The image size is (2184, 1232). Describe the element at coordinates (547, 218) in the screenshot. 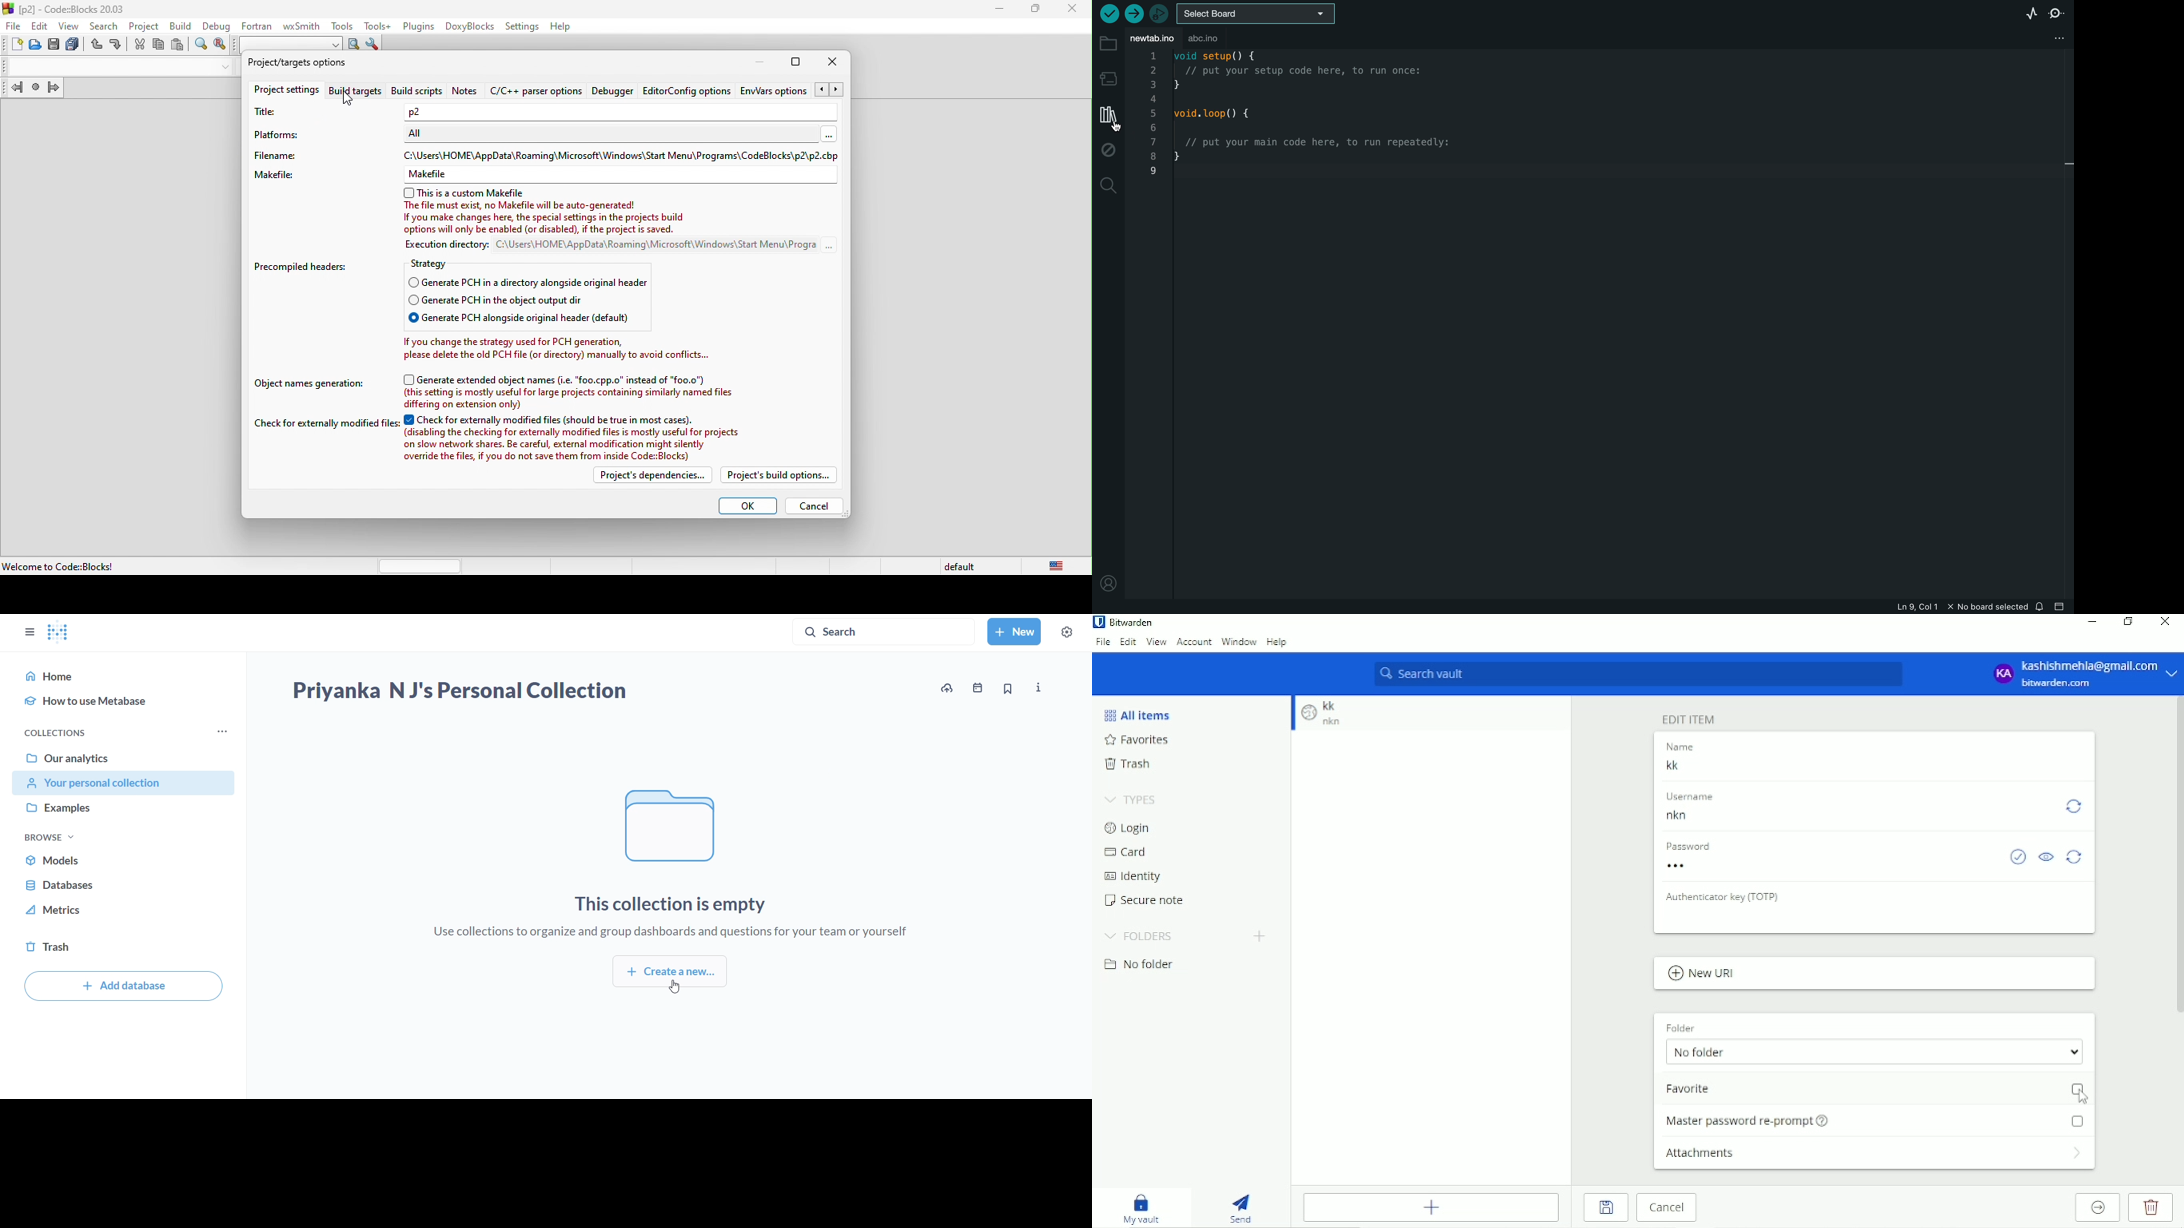

I see `The file must exist, no Makefile will be auto-generated!
If you make changes here, the special settings in the projects build
options will only be enalied for disabled), I Ge peaject is saved.` at that location.